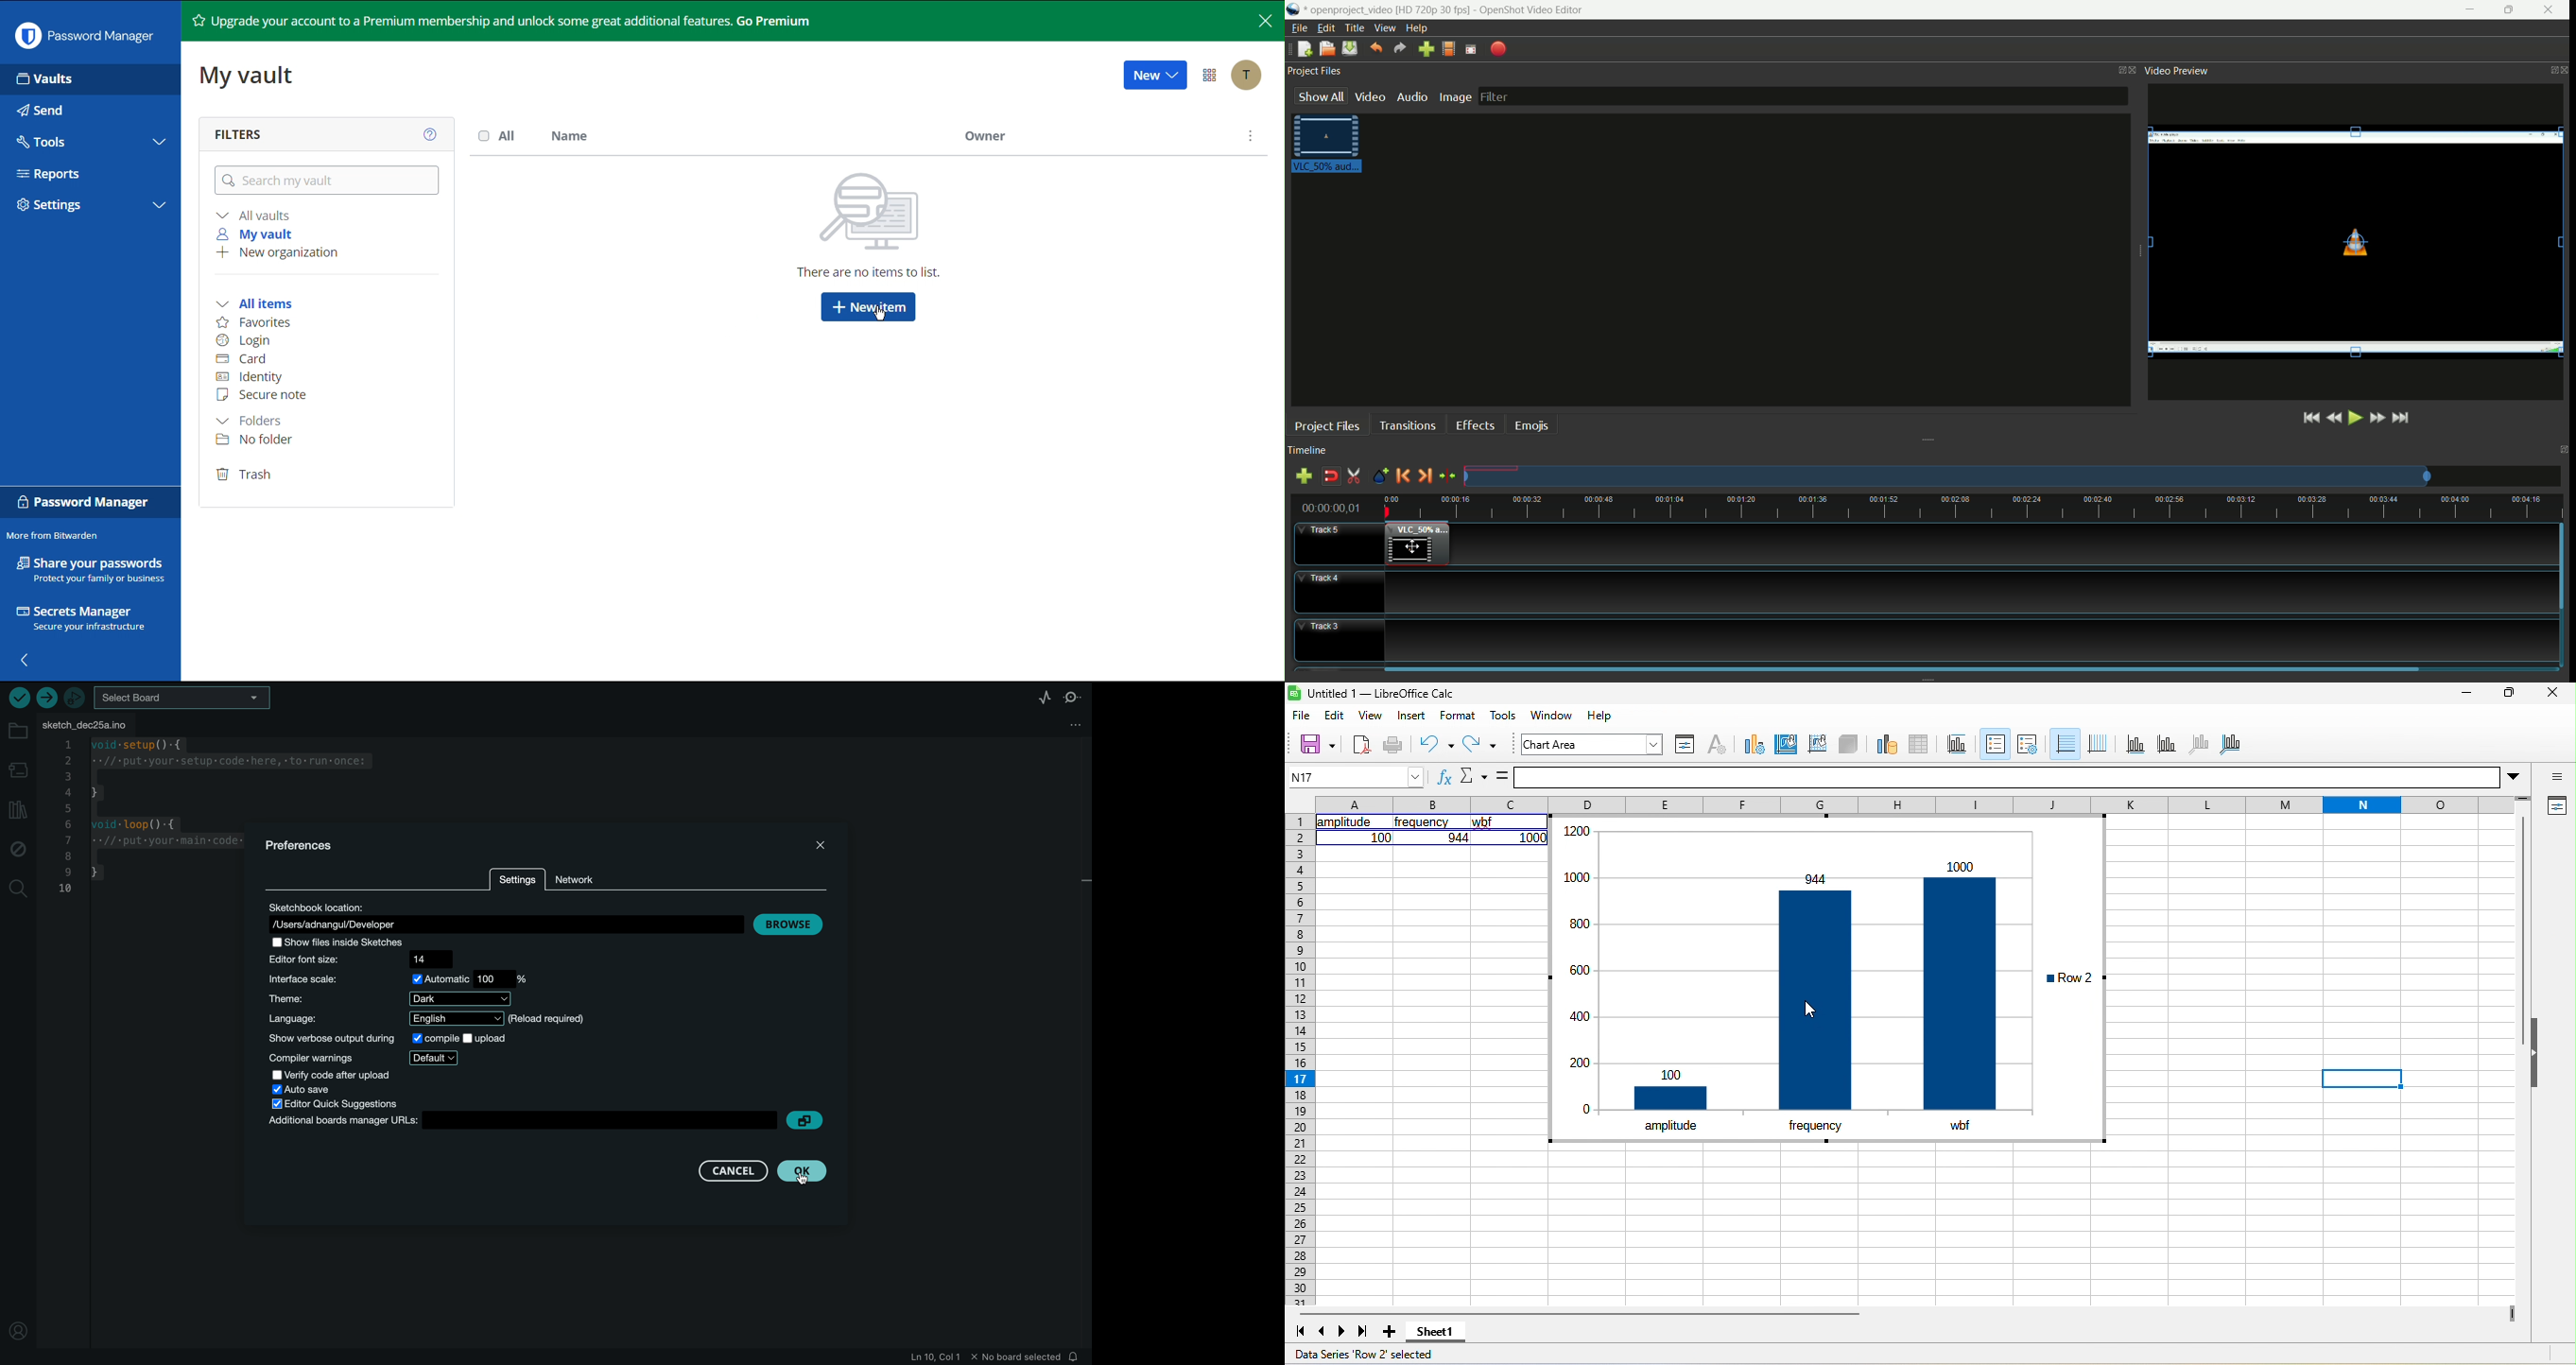 Image resolution: width=2576 pixels, height=1372 pixels. I want to click on Password Manager, so click(81, 35).